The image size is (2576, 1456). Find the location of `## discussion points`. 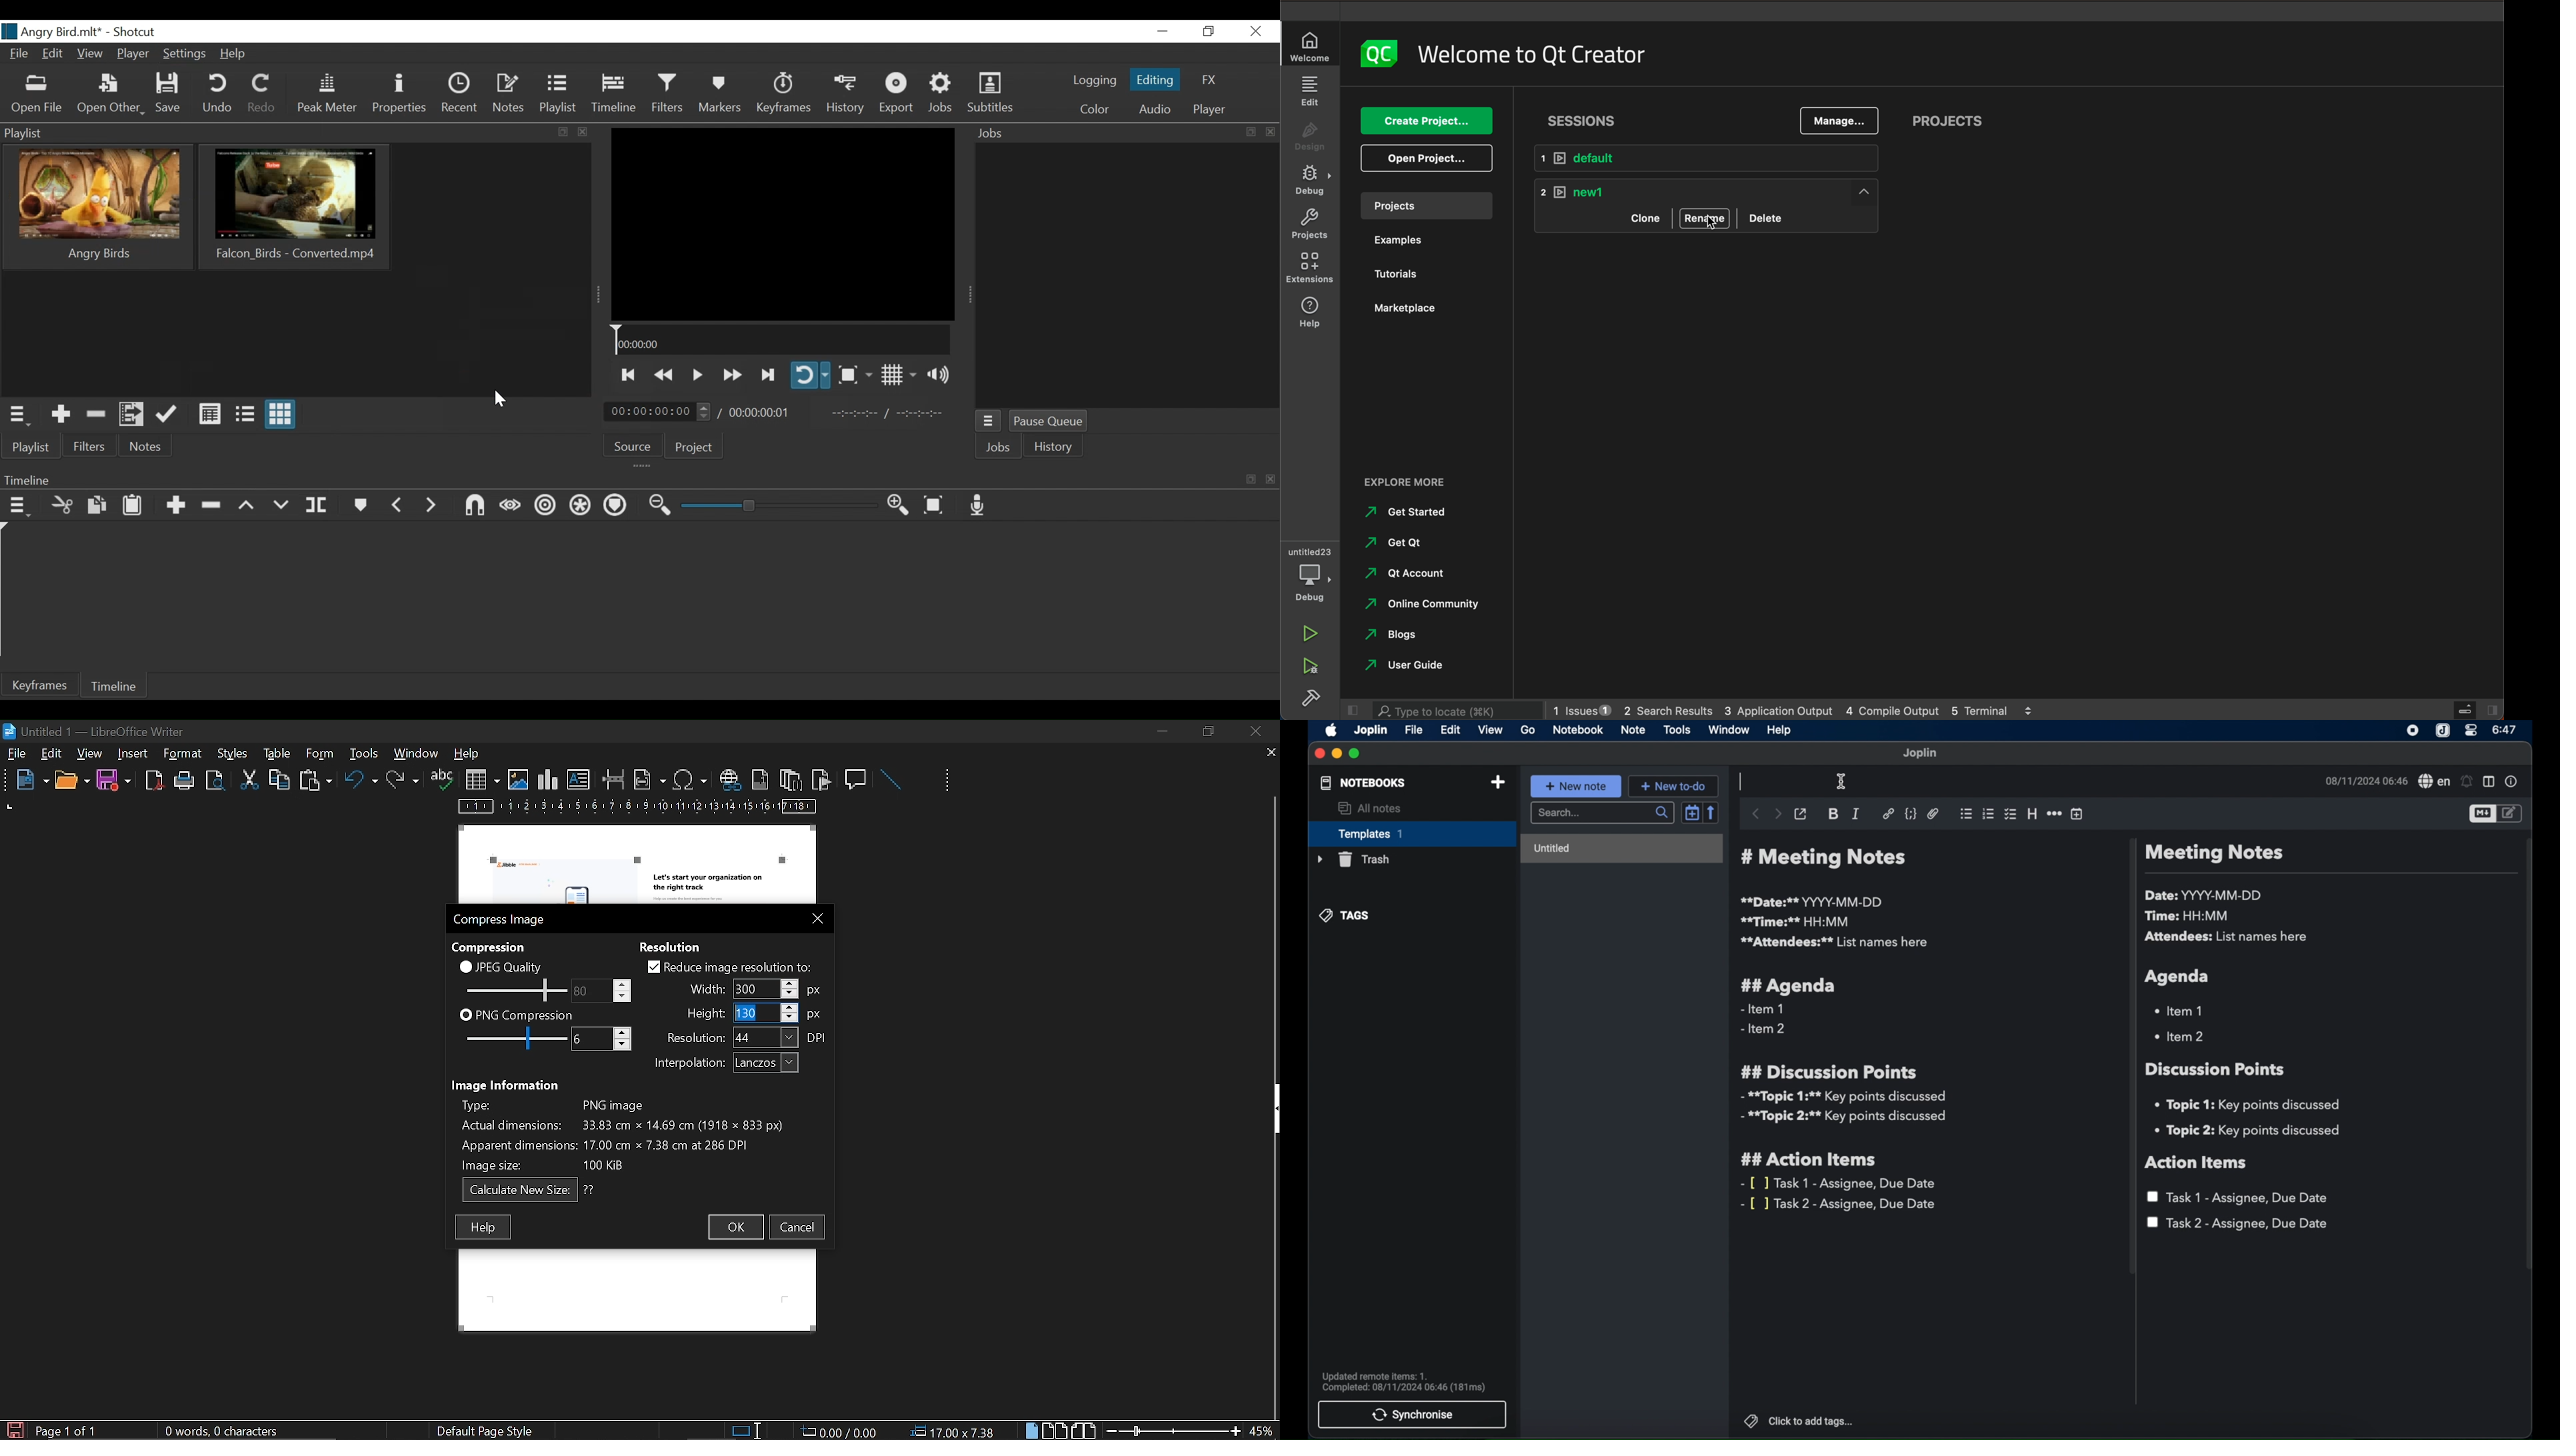

## discussion points is located at coordinates (1829, 1071).